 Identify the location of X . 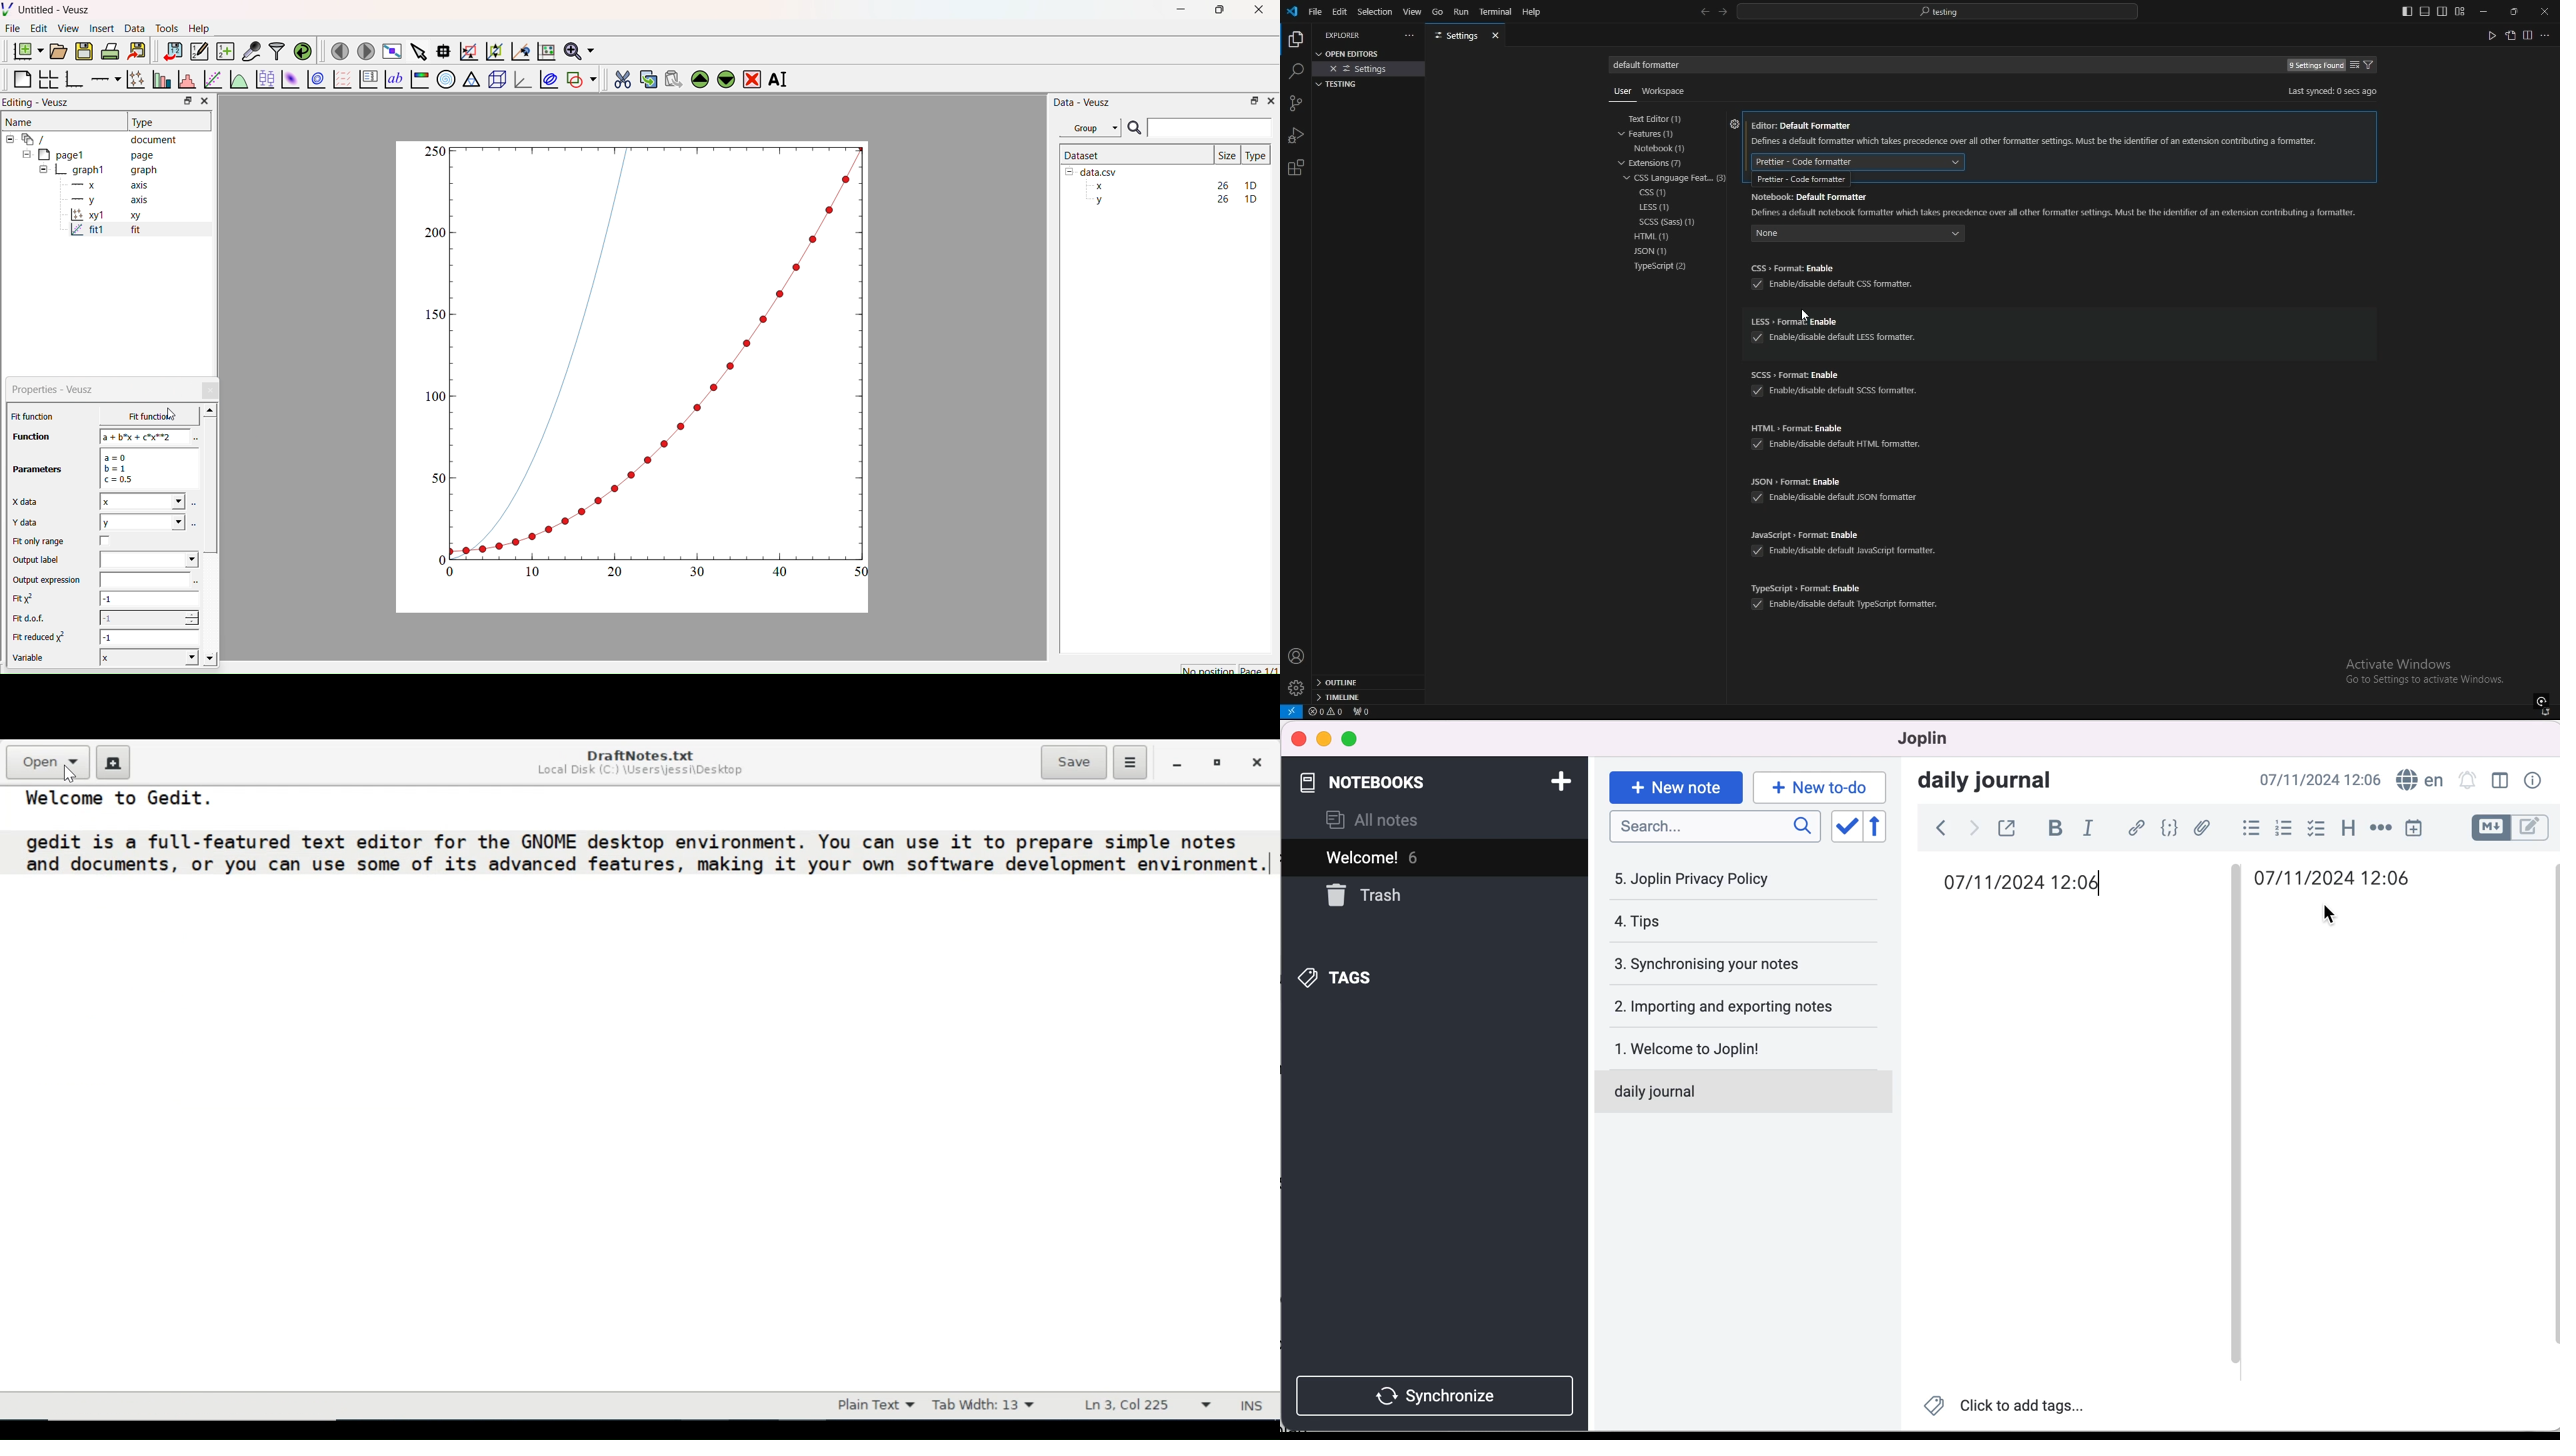
(147, 657).